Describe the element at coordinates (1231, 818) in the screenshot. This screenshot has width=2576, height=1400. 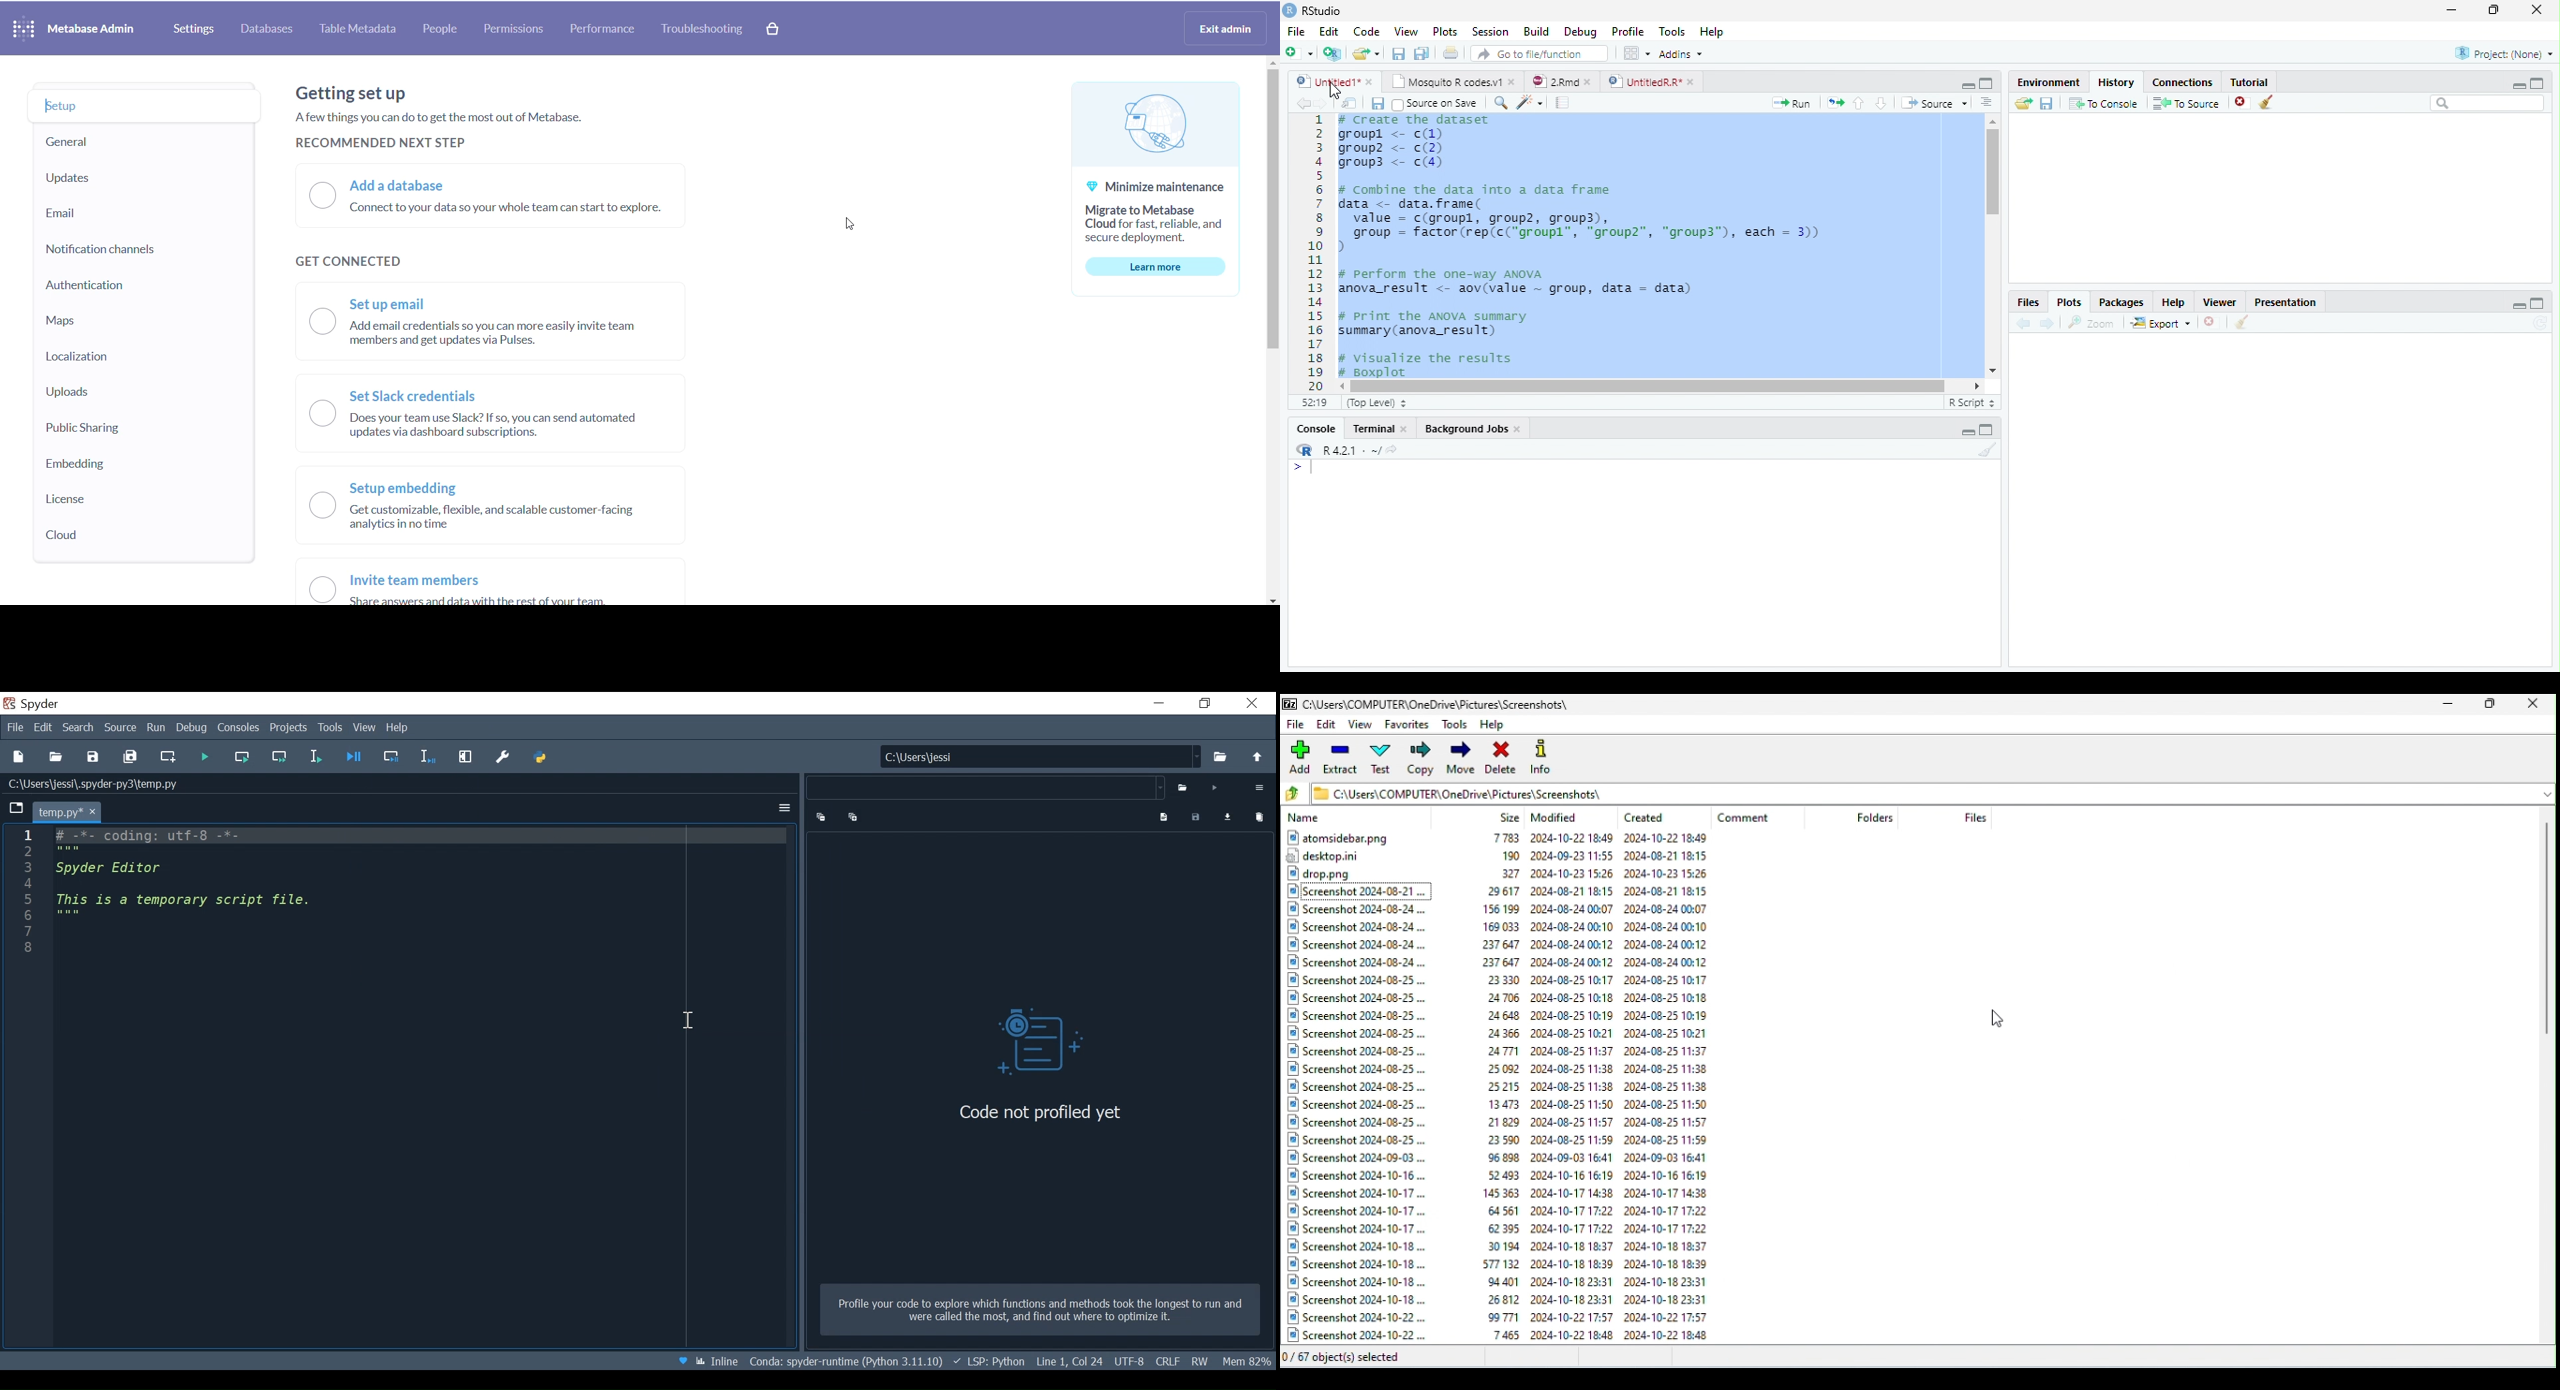
I see `Load profiling data for comparison` at that location.